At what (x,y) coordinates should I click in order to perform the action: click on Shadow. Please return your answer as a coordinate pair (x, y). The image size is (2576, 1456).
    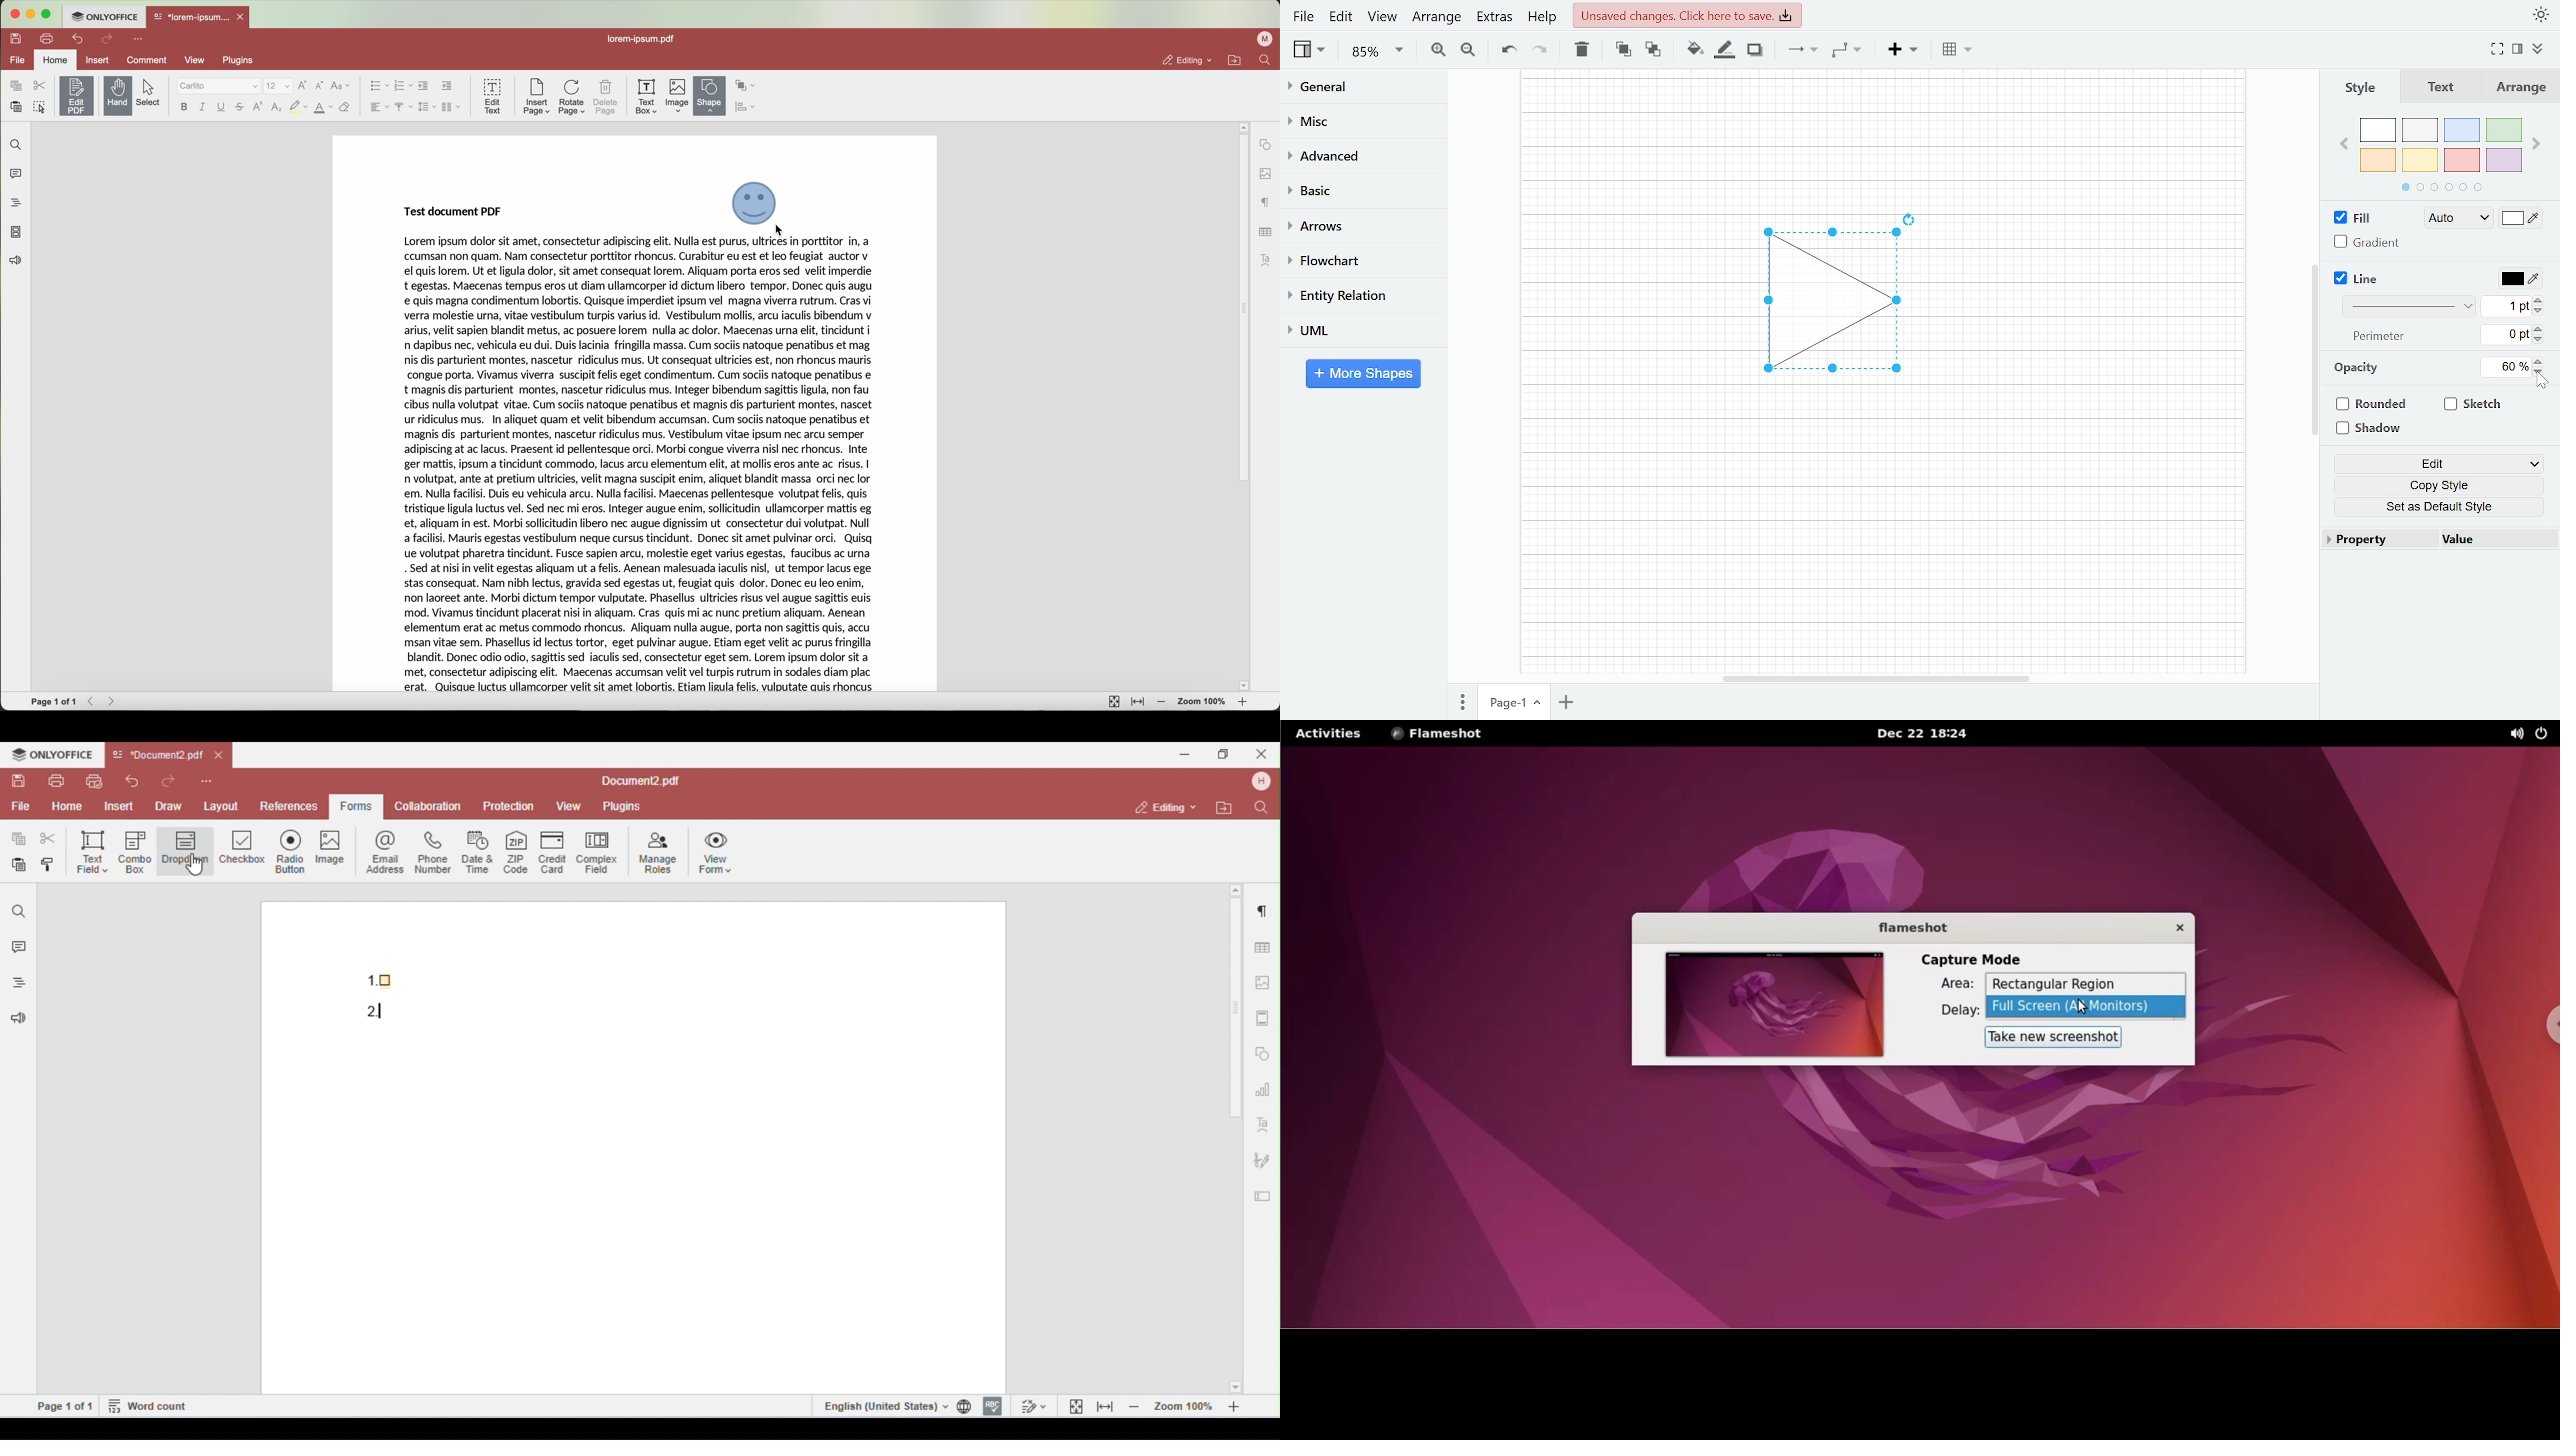
    Looking at the image, I should click on (2376, 429).